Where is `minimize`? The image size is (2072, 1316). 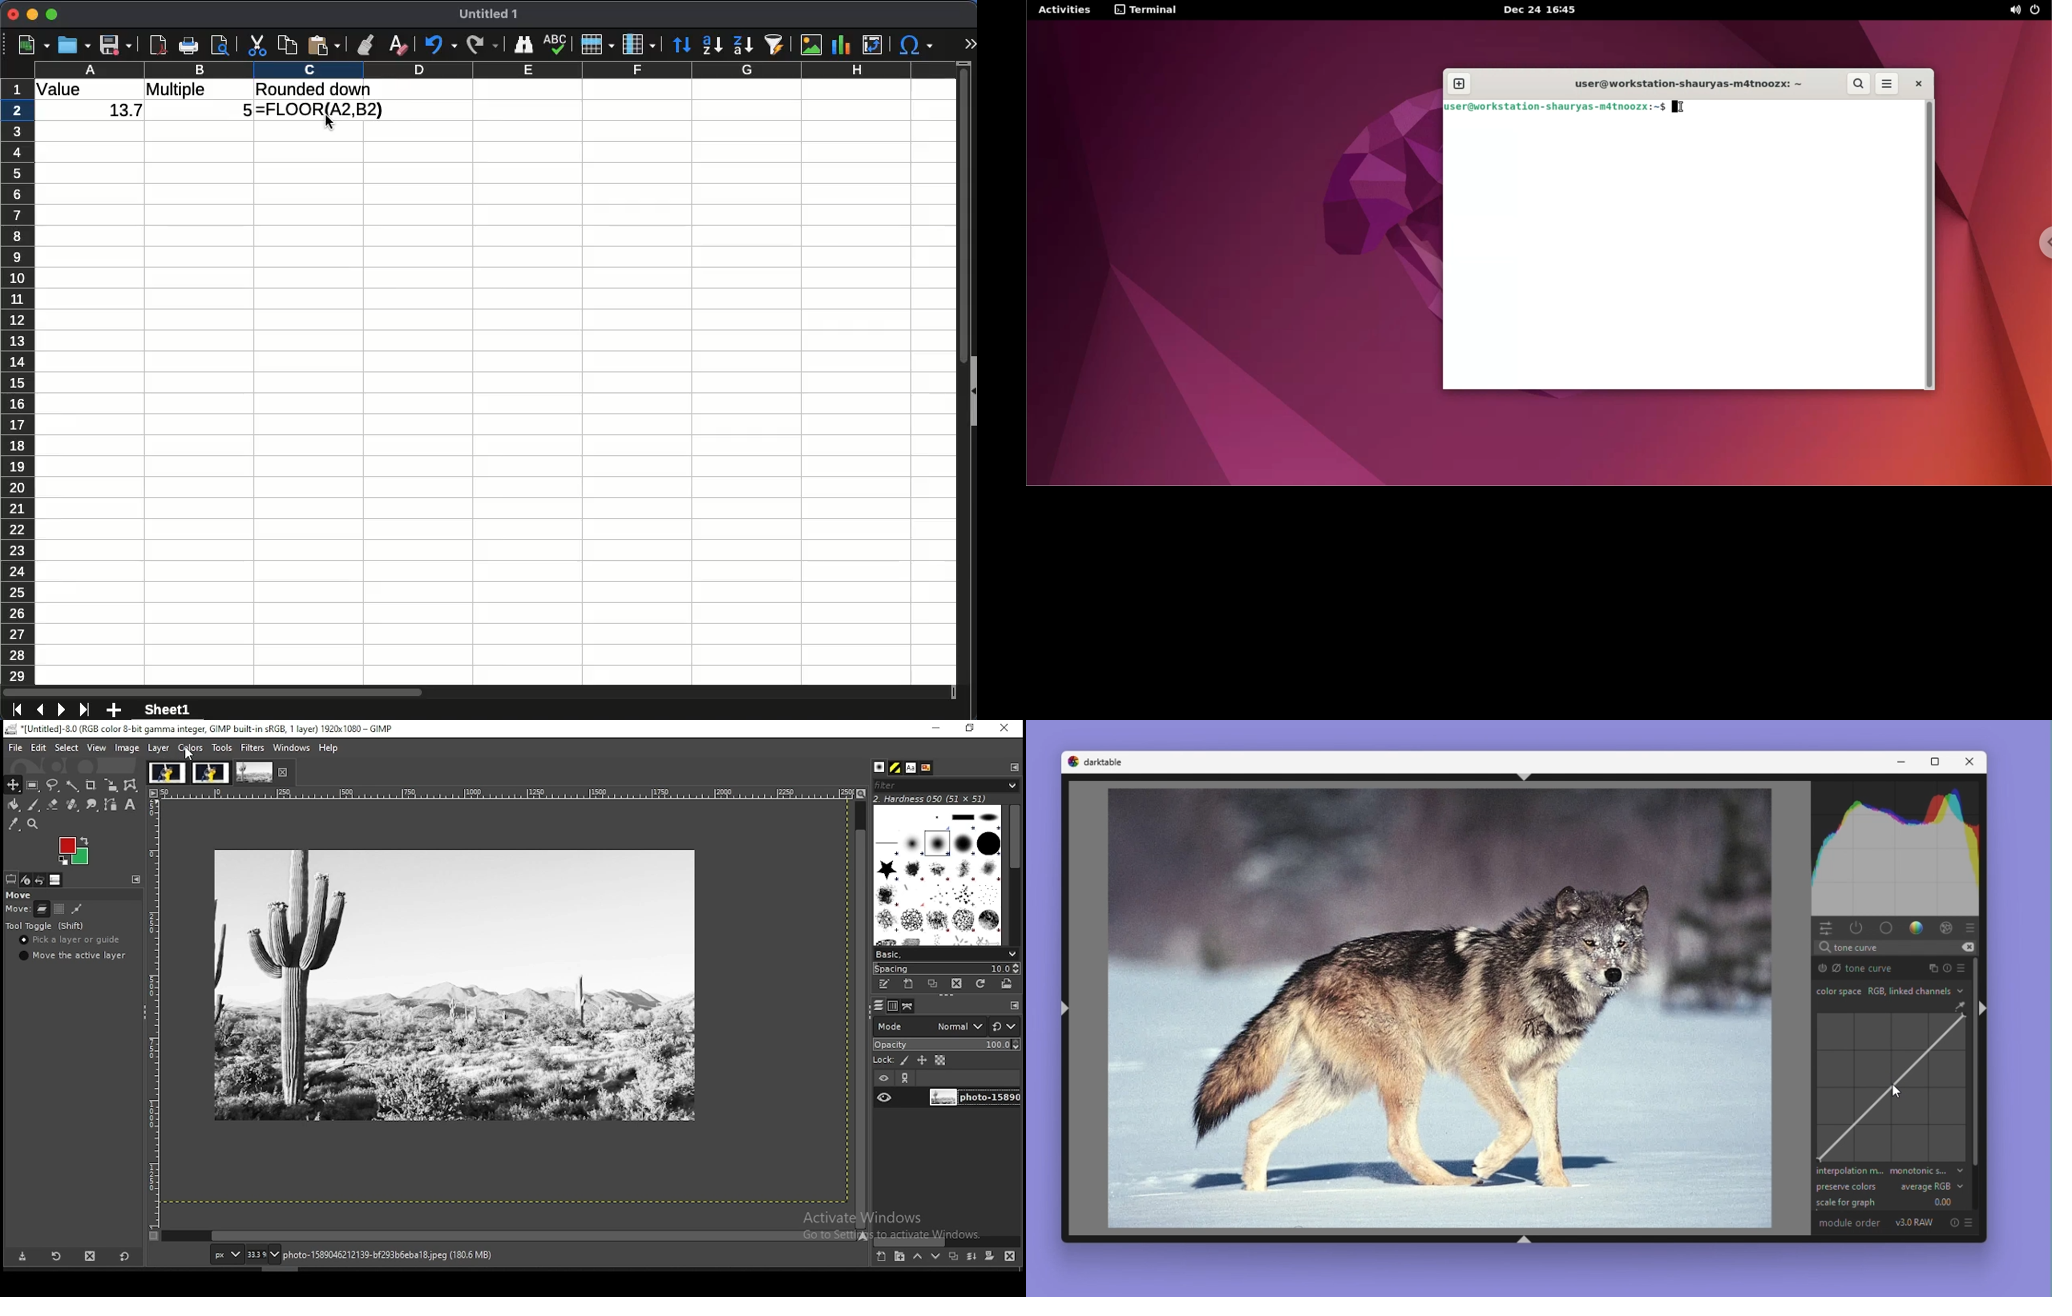
minimize is located at coordinates (33, 15).